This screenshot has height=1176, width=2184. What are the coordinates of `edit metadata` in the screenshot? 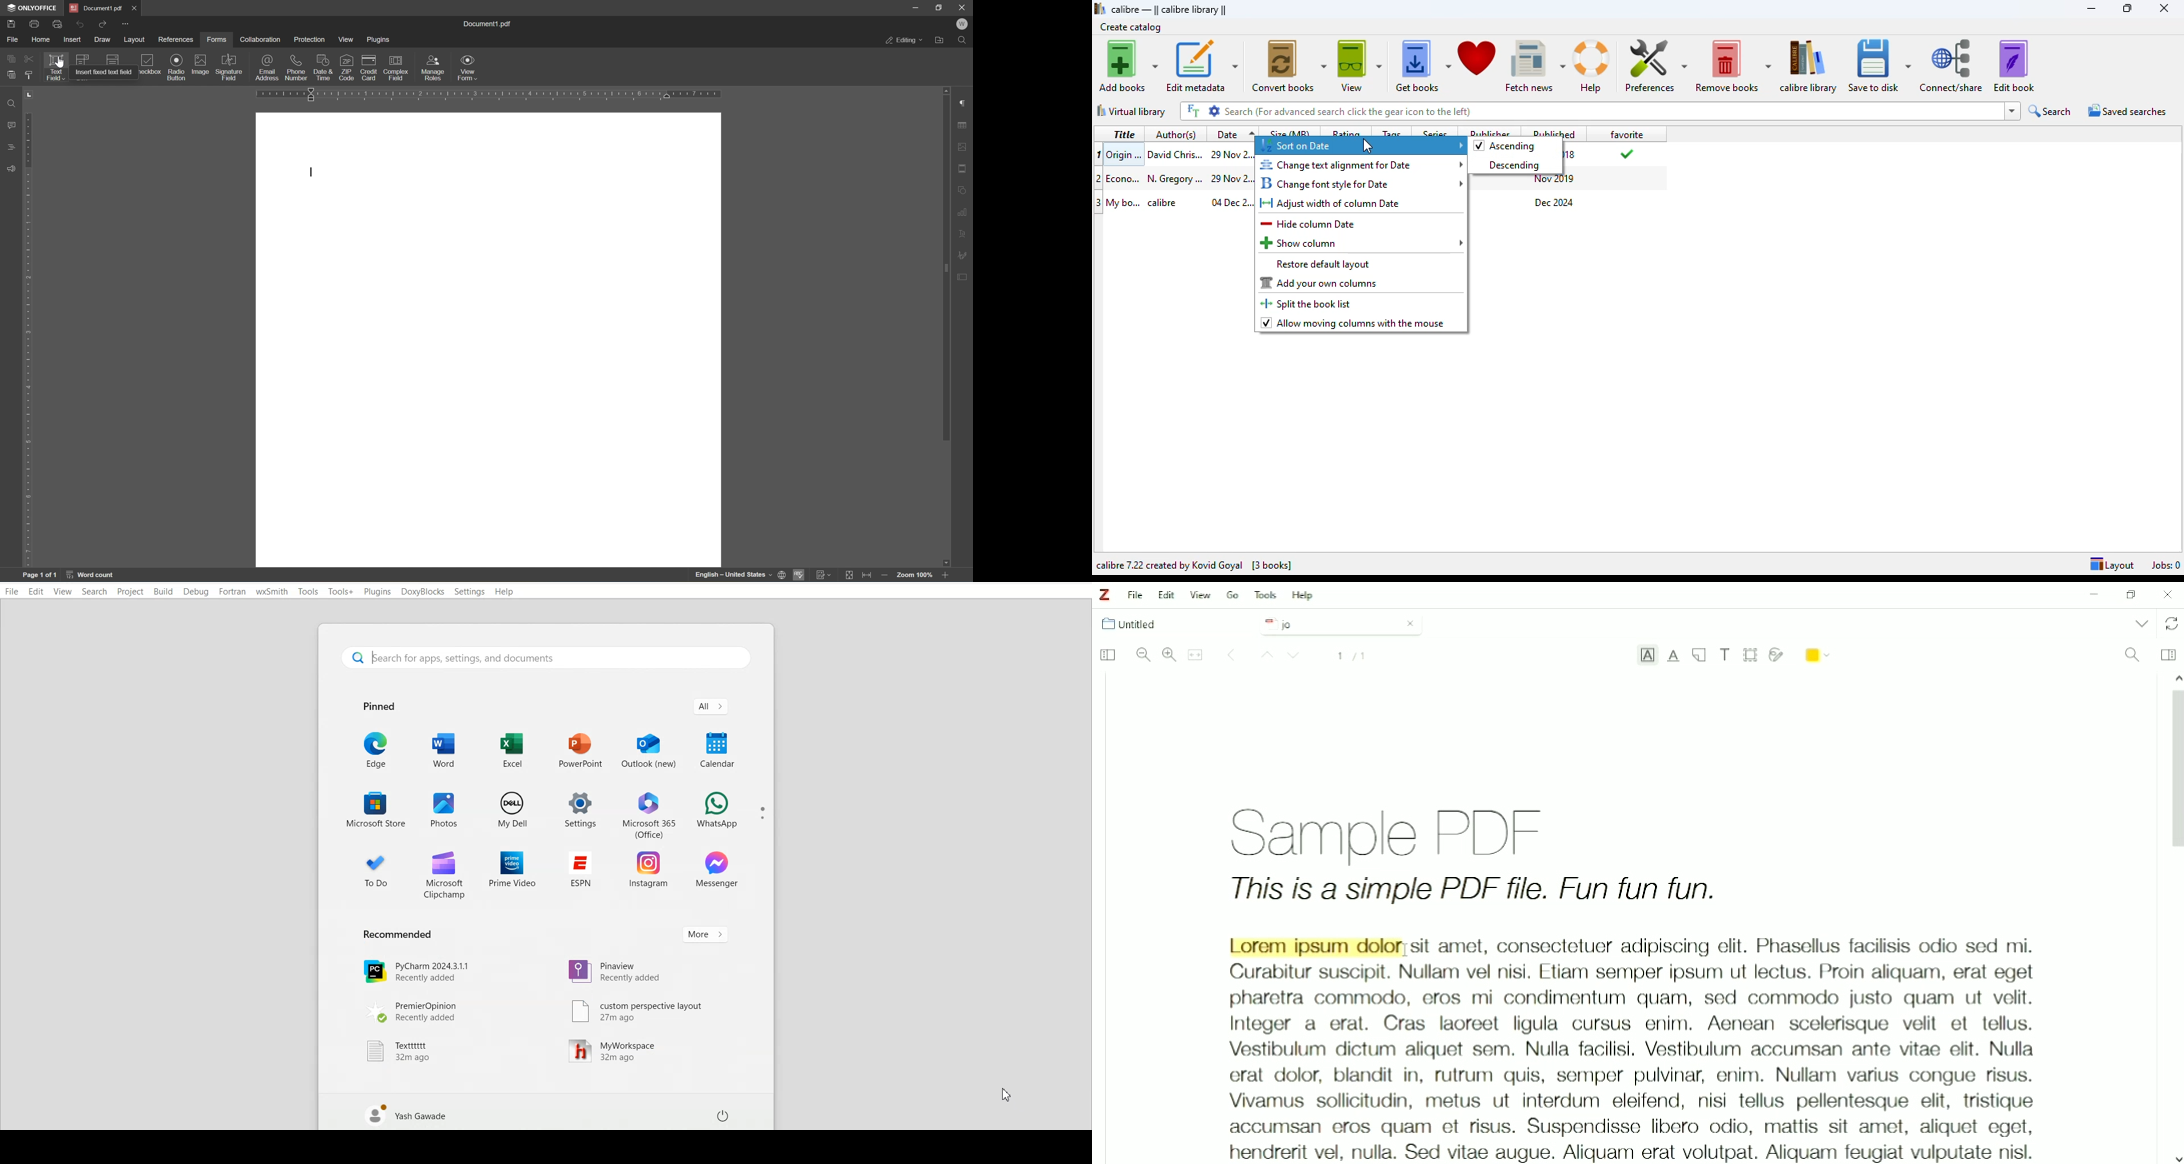 It's located at (1203, 67).